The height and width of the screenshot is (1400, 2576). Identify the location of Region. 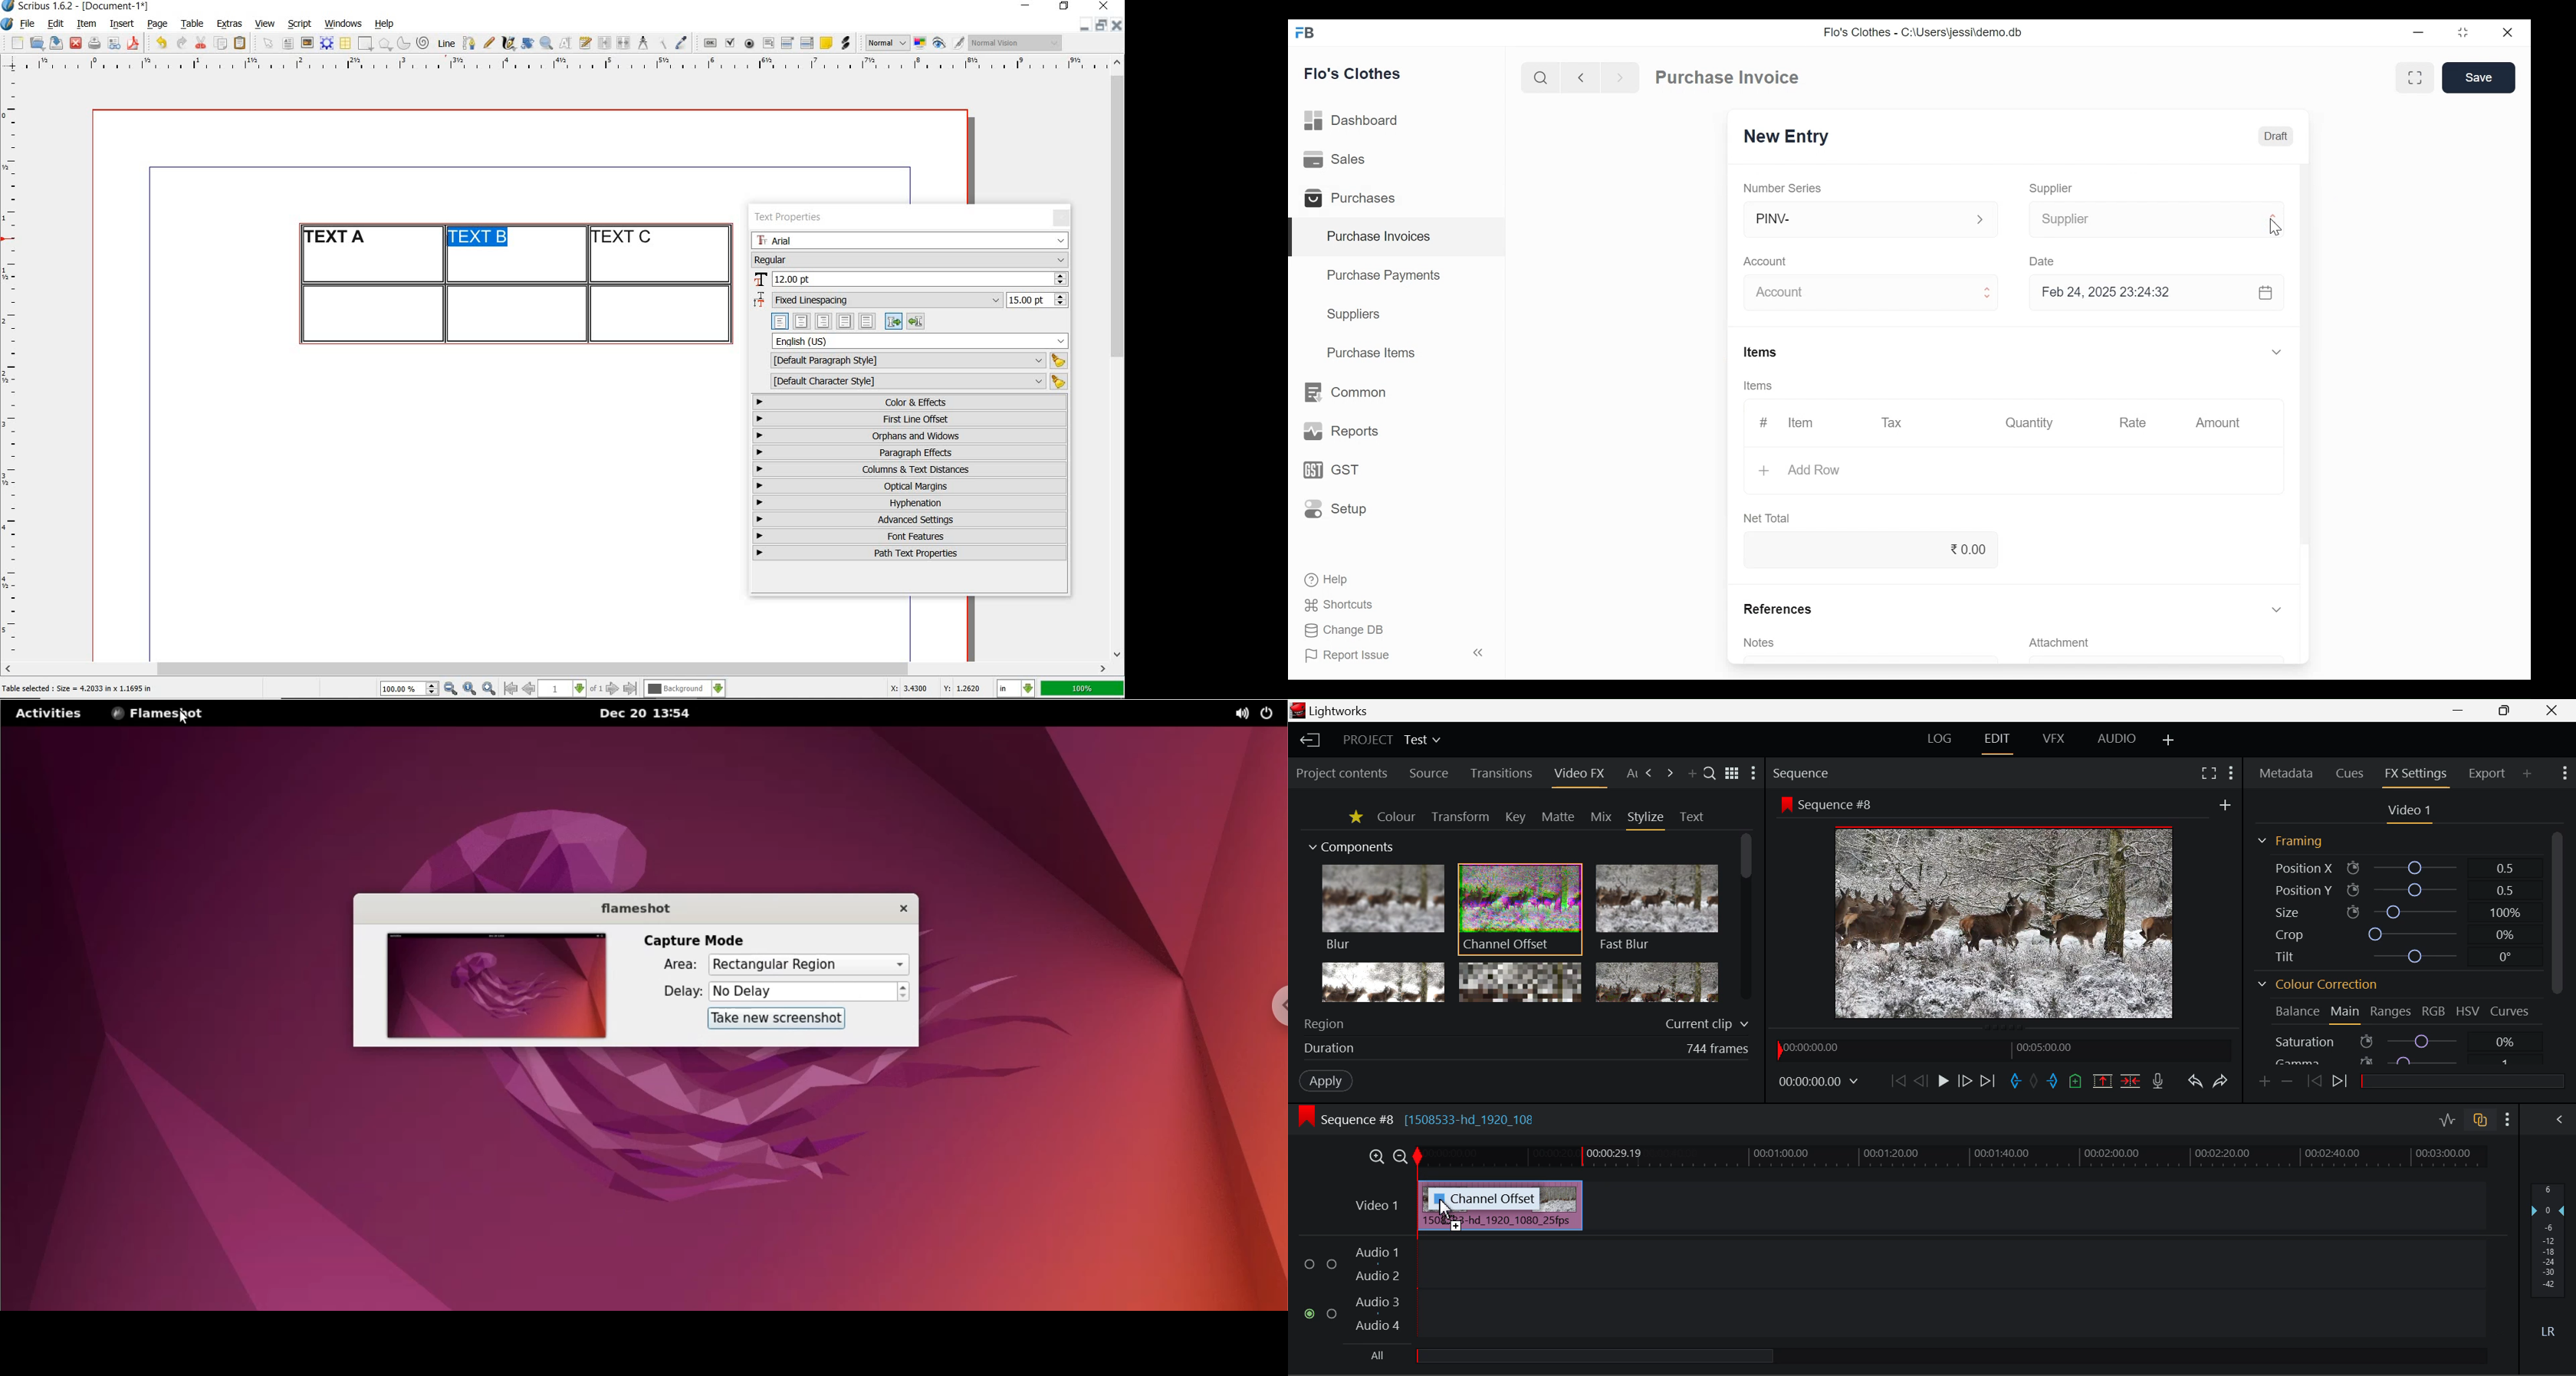
(1529, 1022).